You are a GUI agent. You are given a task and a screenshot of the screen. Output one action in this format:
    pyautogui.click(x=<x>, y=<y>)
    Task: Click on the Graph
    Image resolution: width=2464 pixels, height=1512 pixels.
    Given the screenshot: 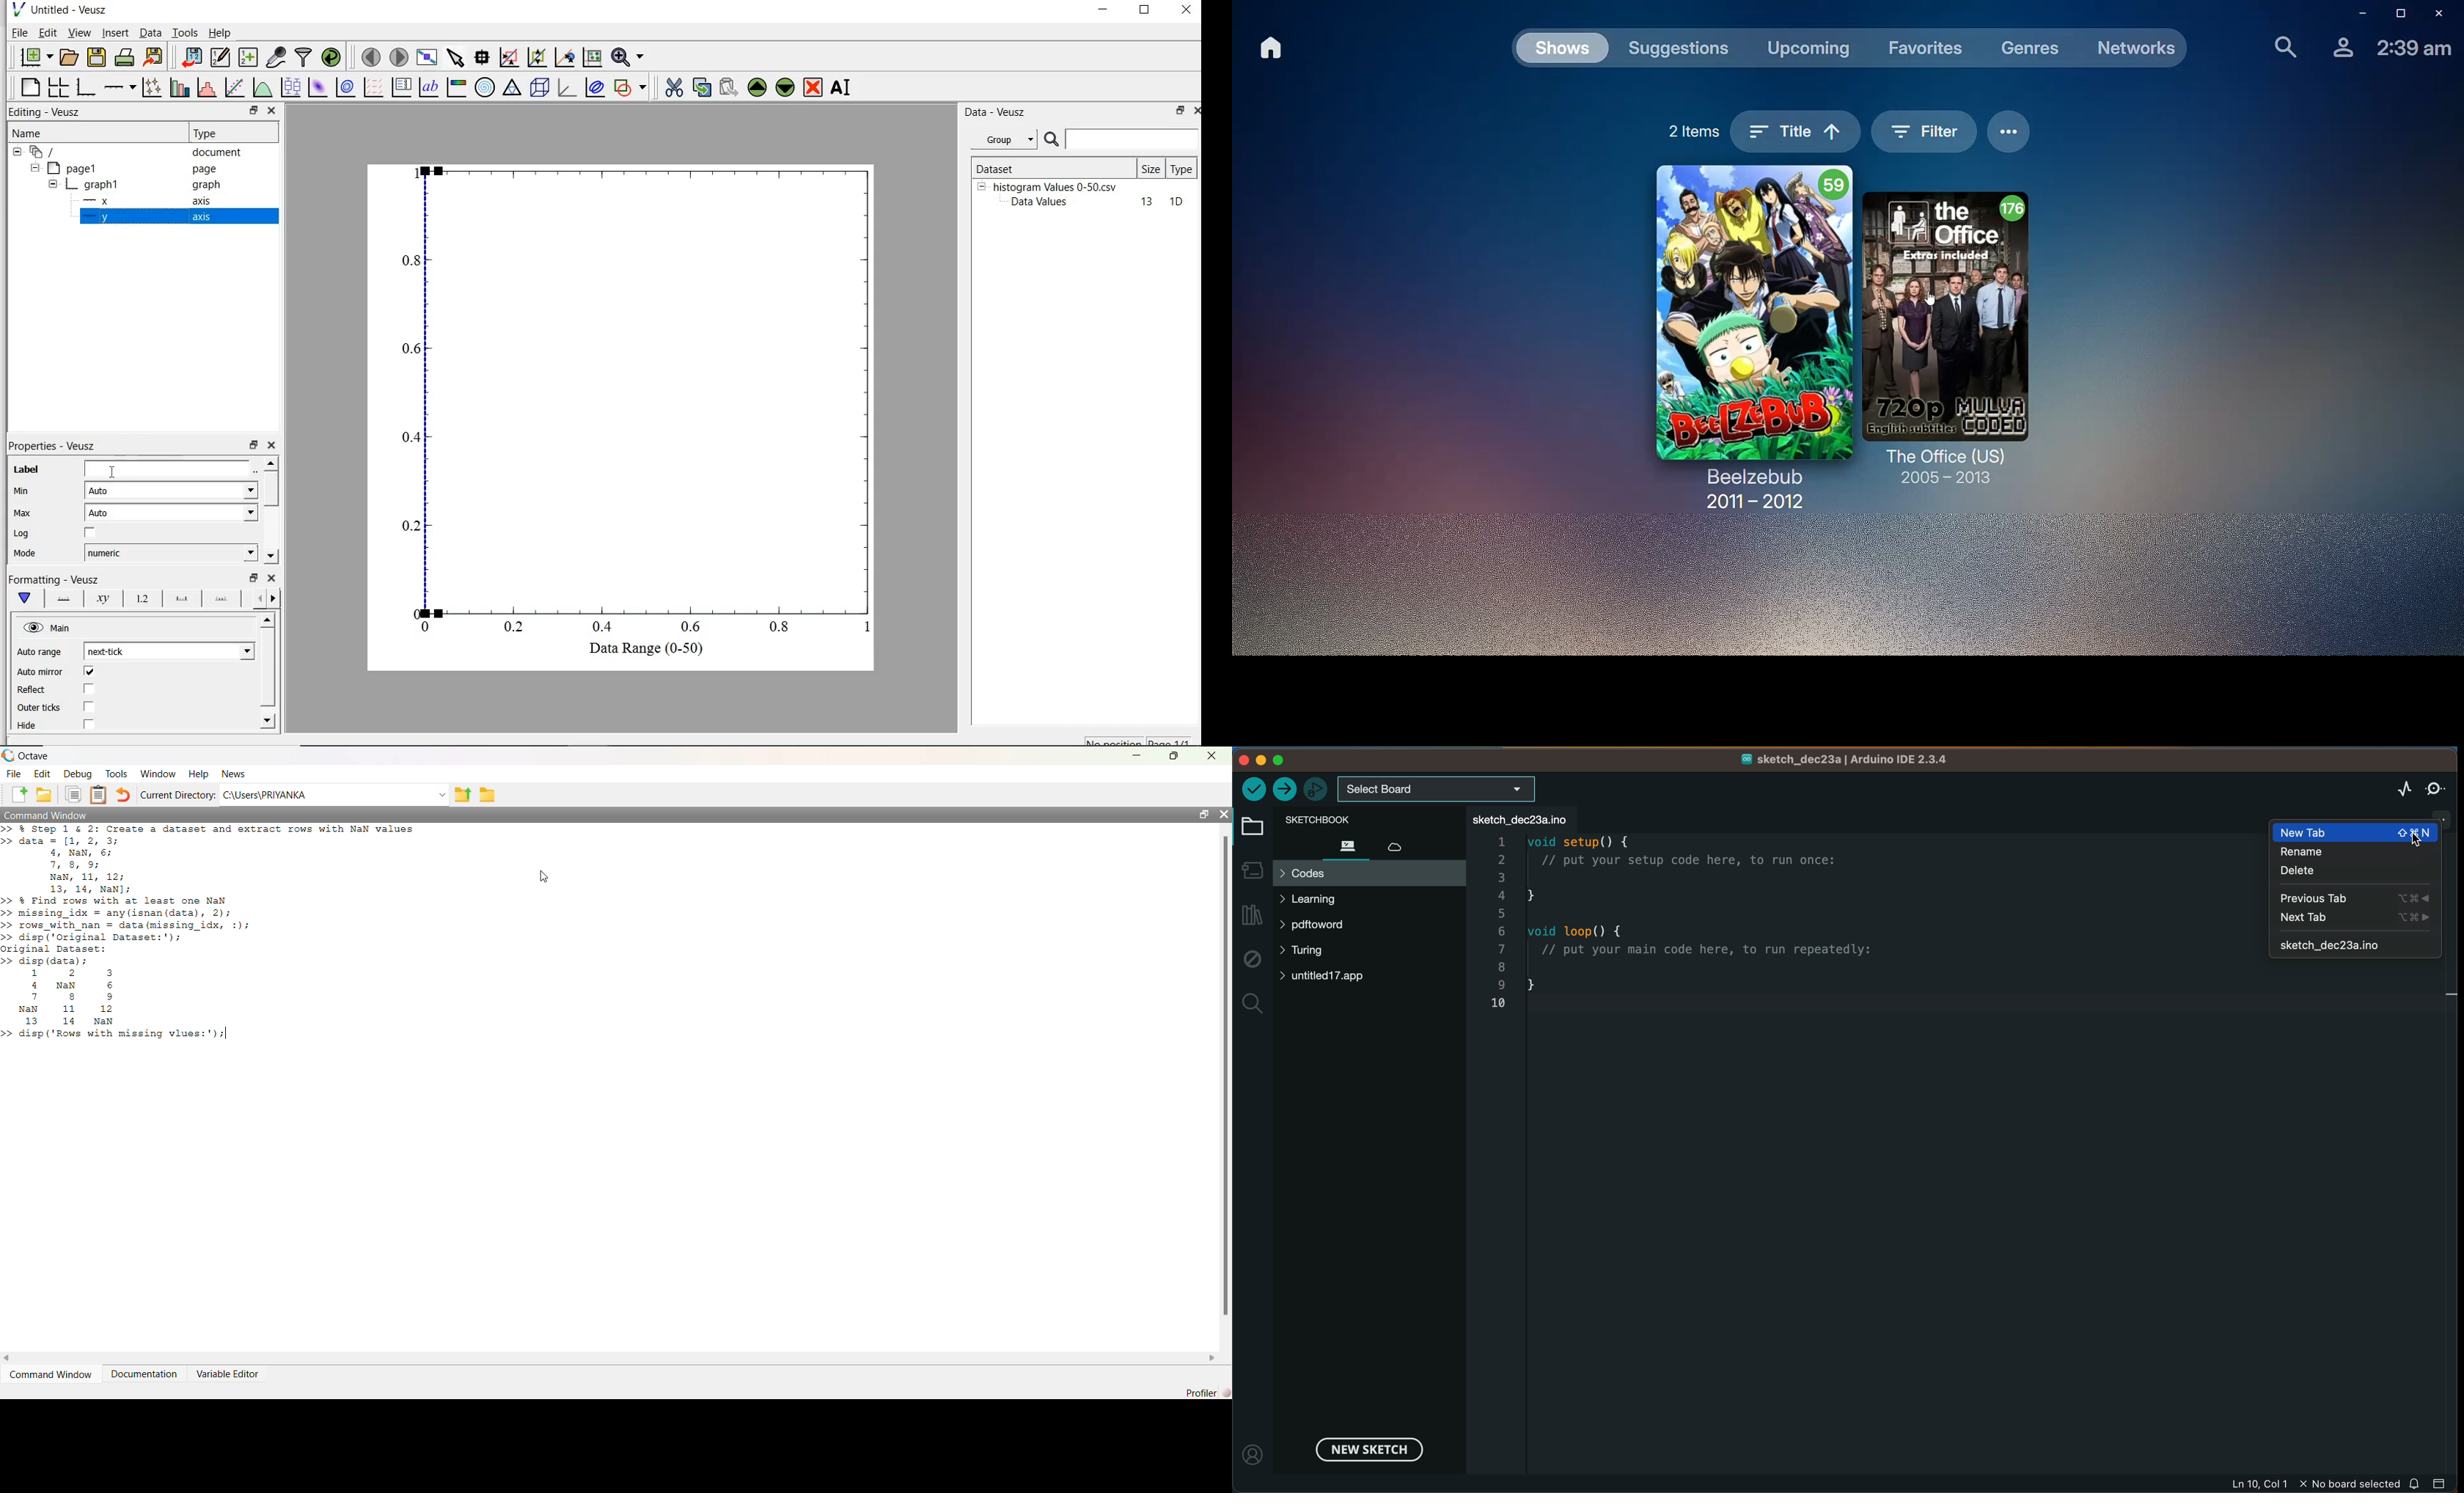 What is the action you would take?
    pyautogui.click(x=621, y=418)
    